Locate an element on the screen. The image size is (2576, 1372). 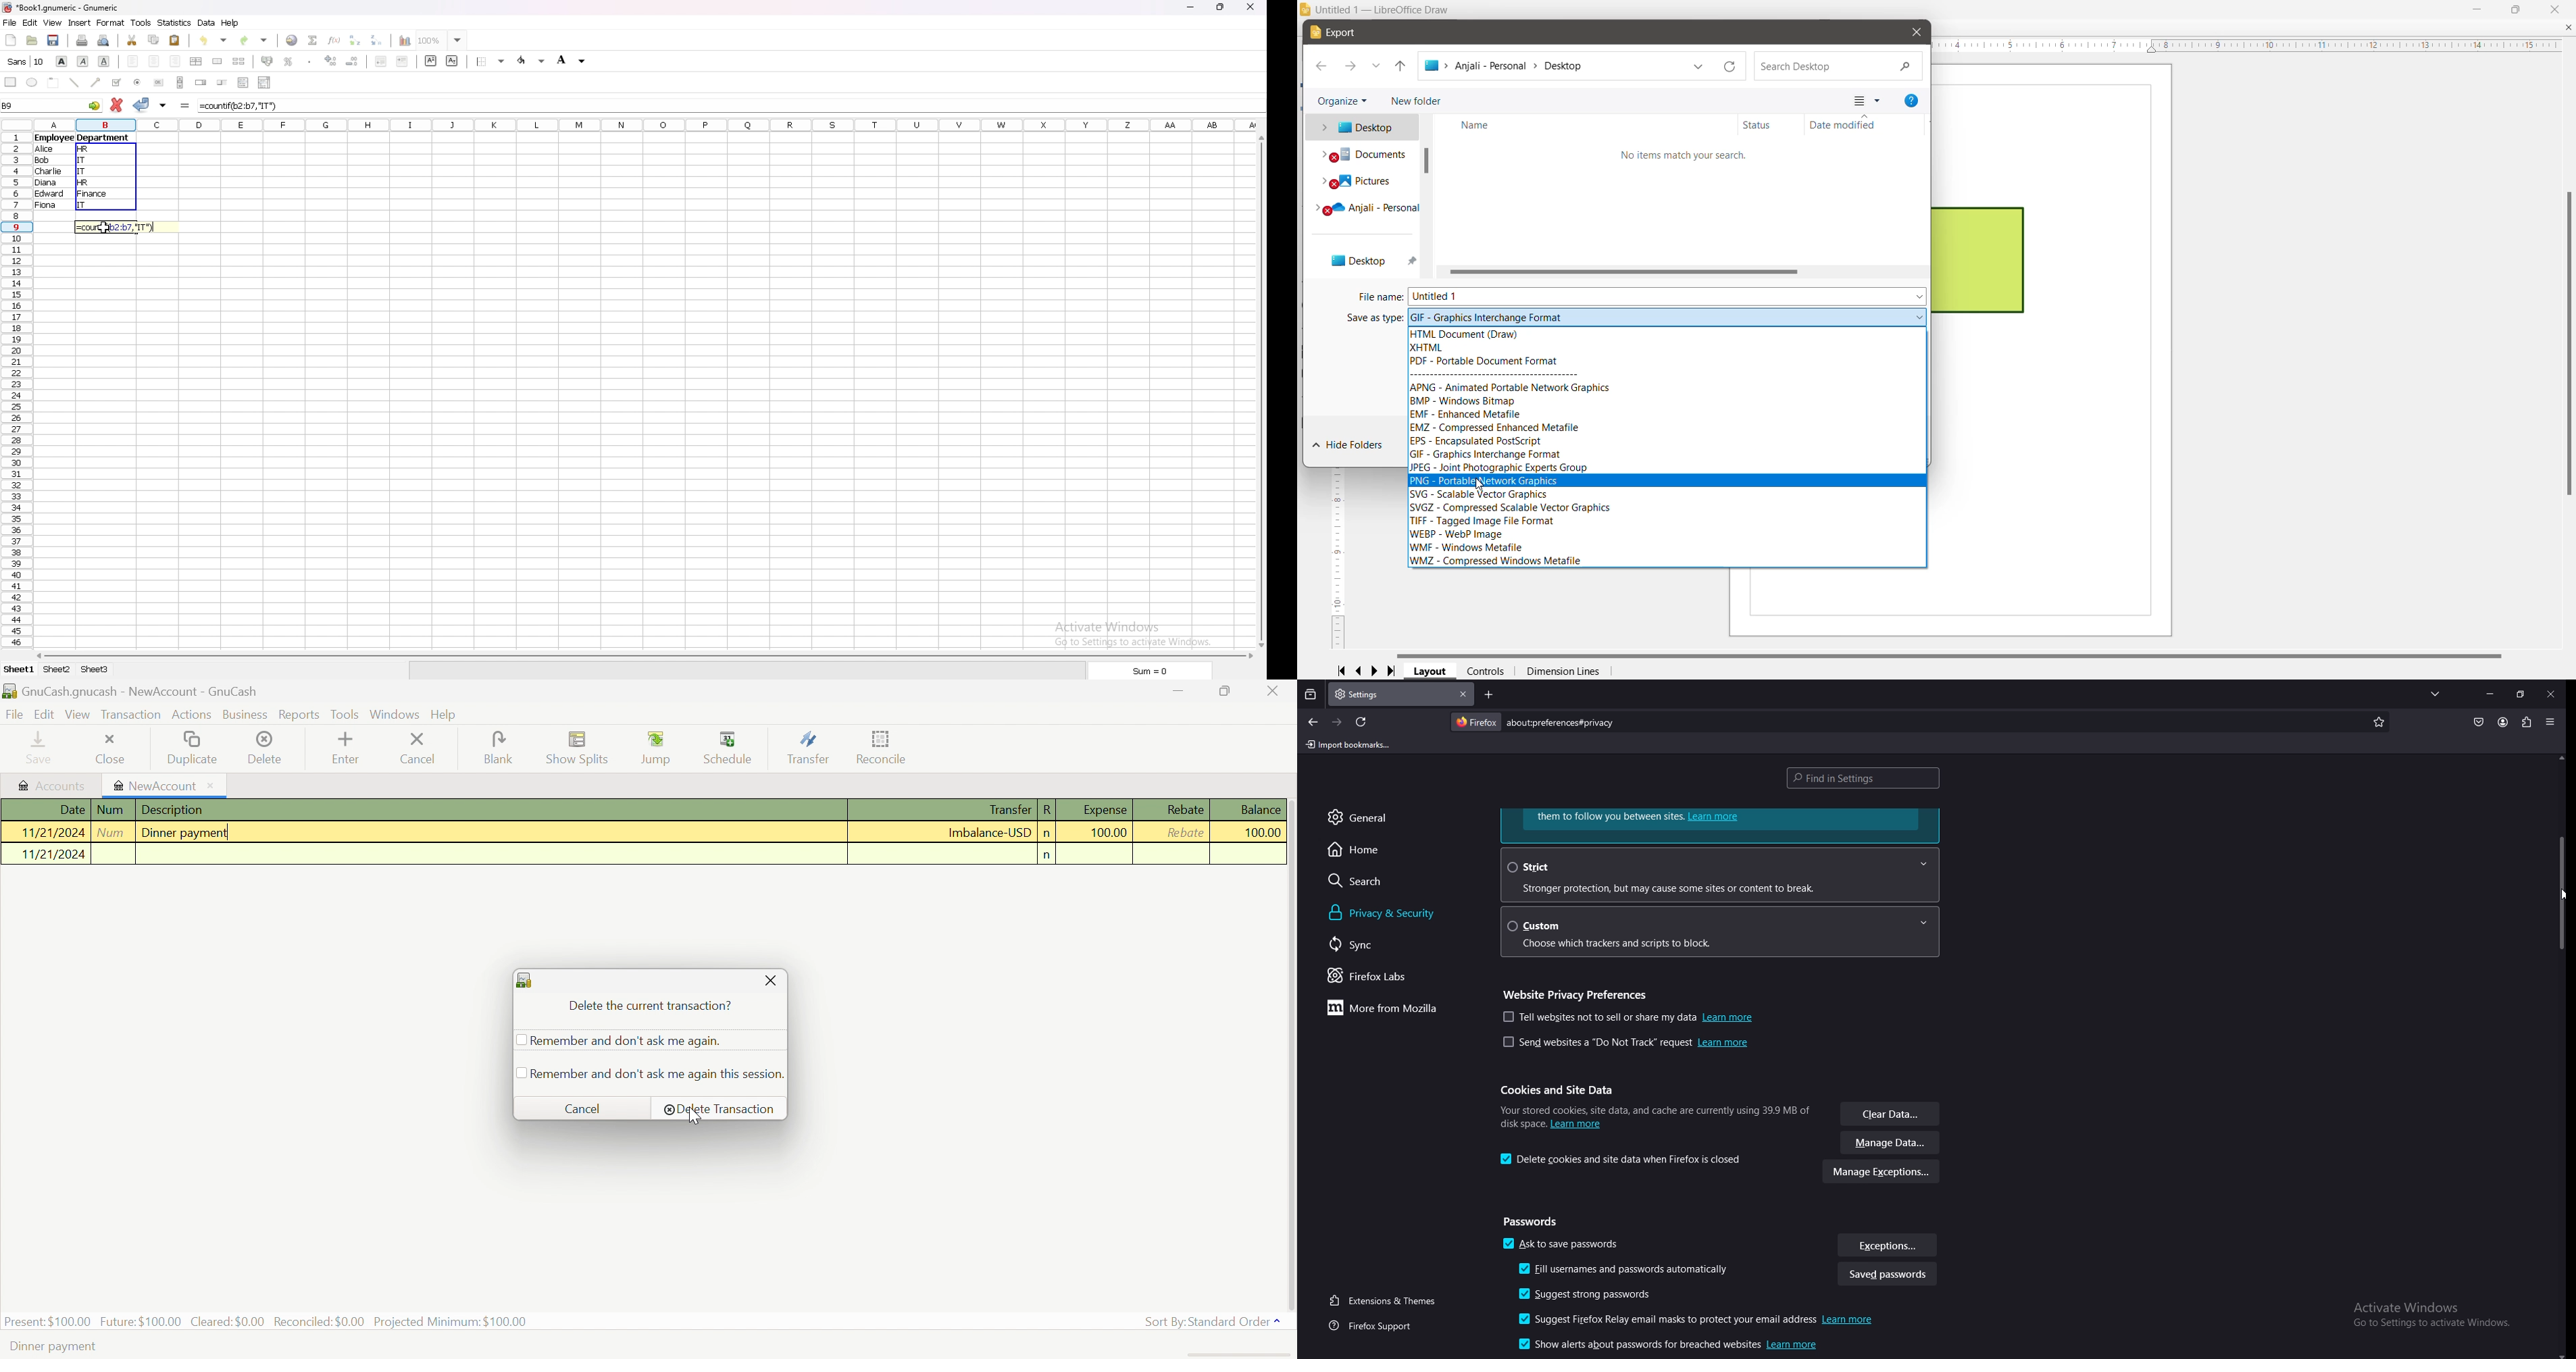
Title bar color changed on Click is located at coordinates (1956, 10).